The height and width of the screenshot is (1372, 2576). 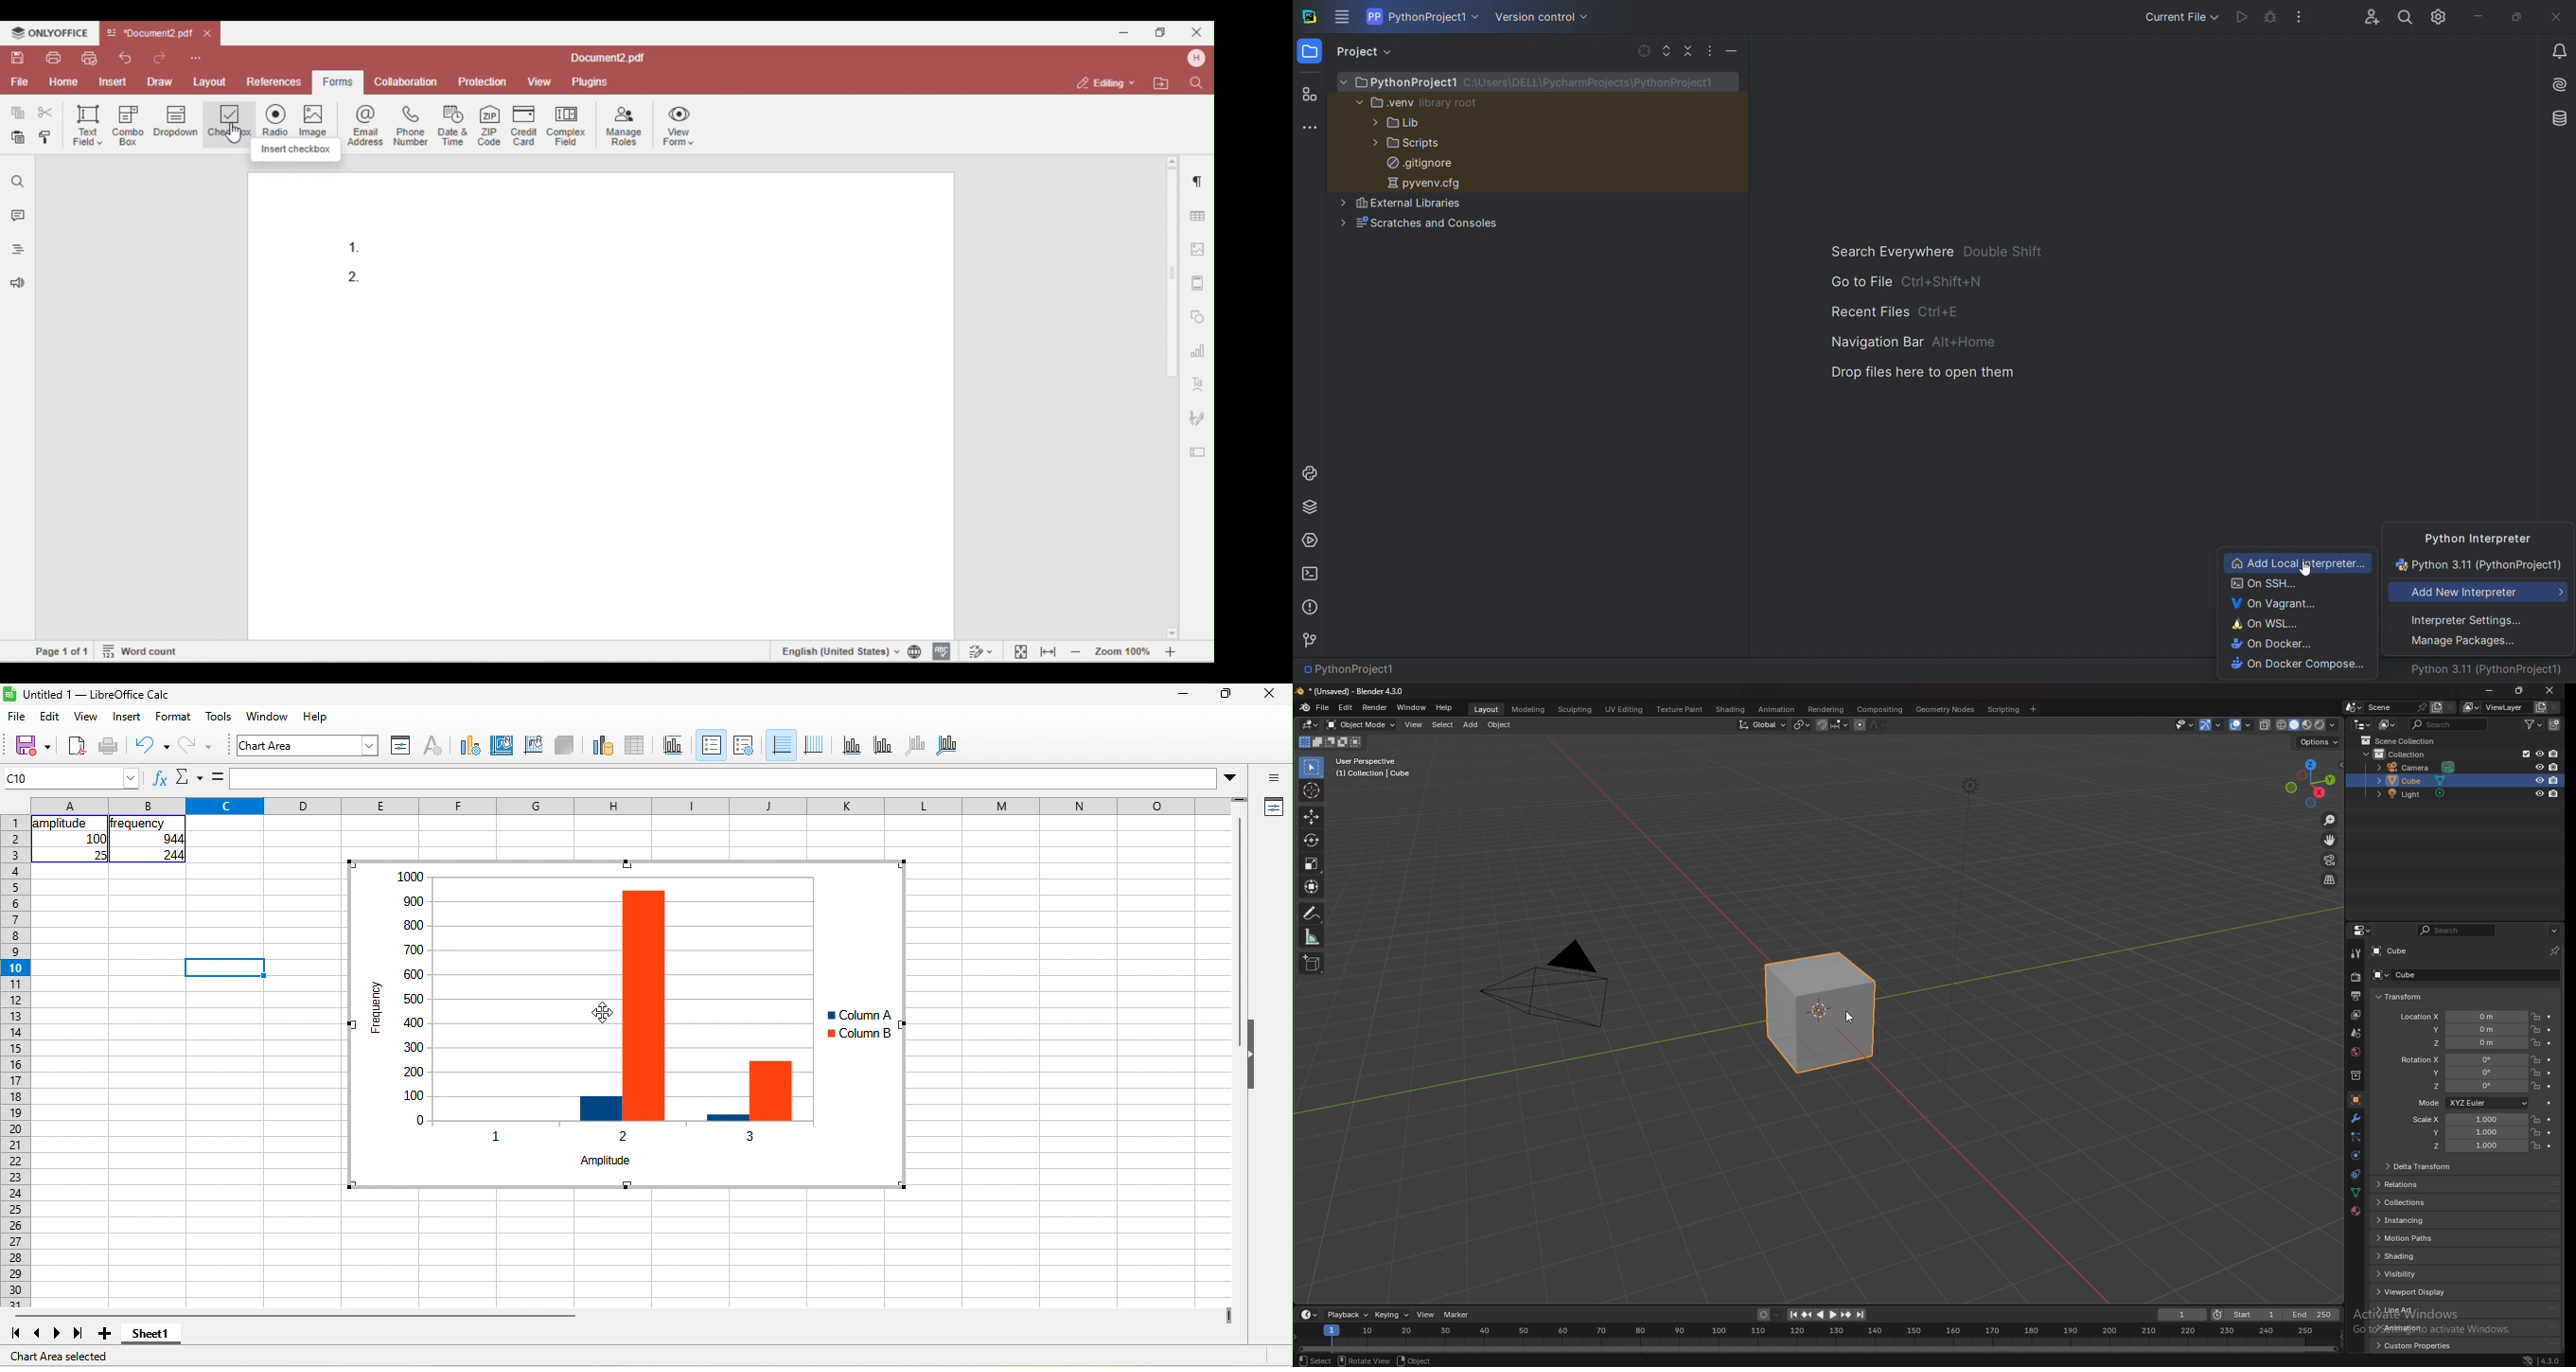 I want to click on 25, so click(x=99, y=855).